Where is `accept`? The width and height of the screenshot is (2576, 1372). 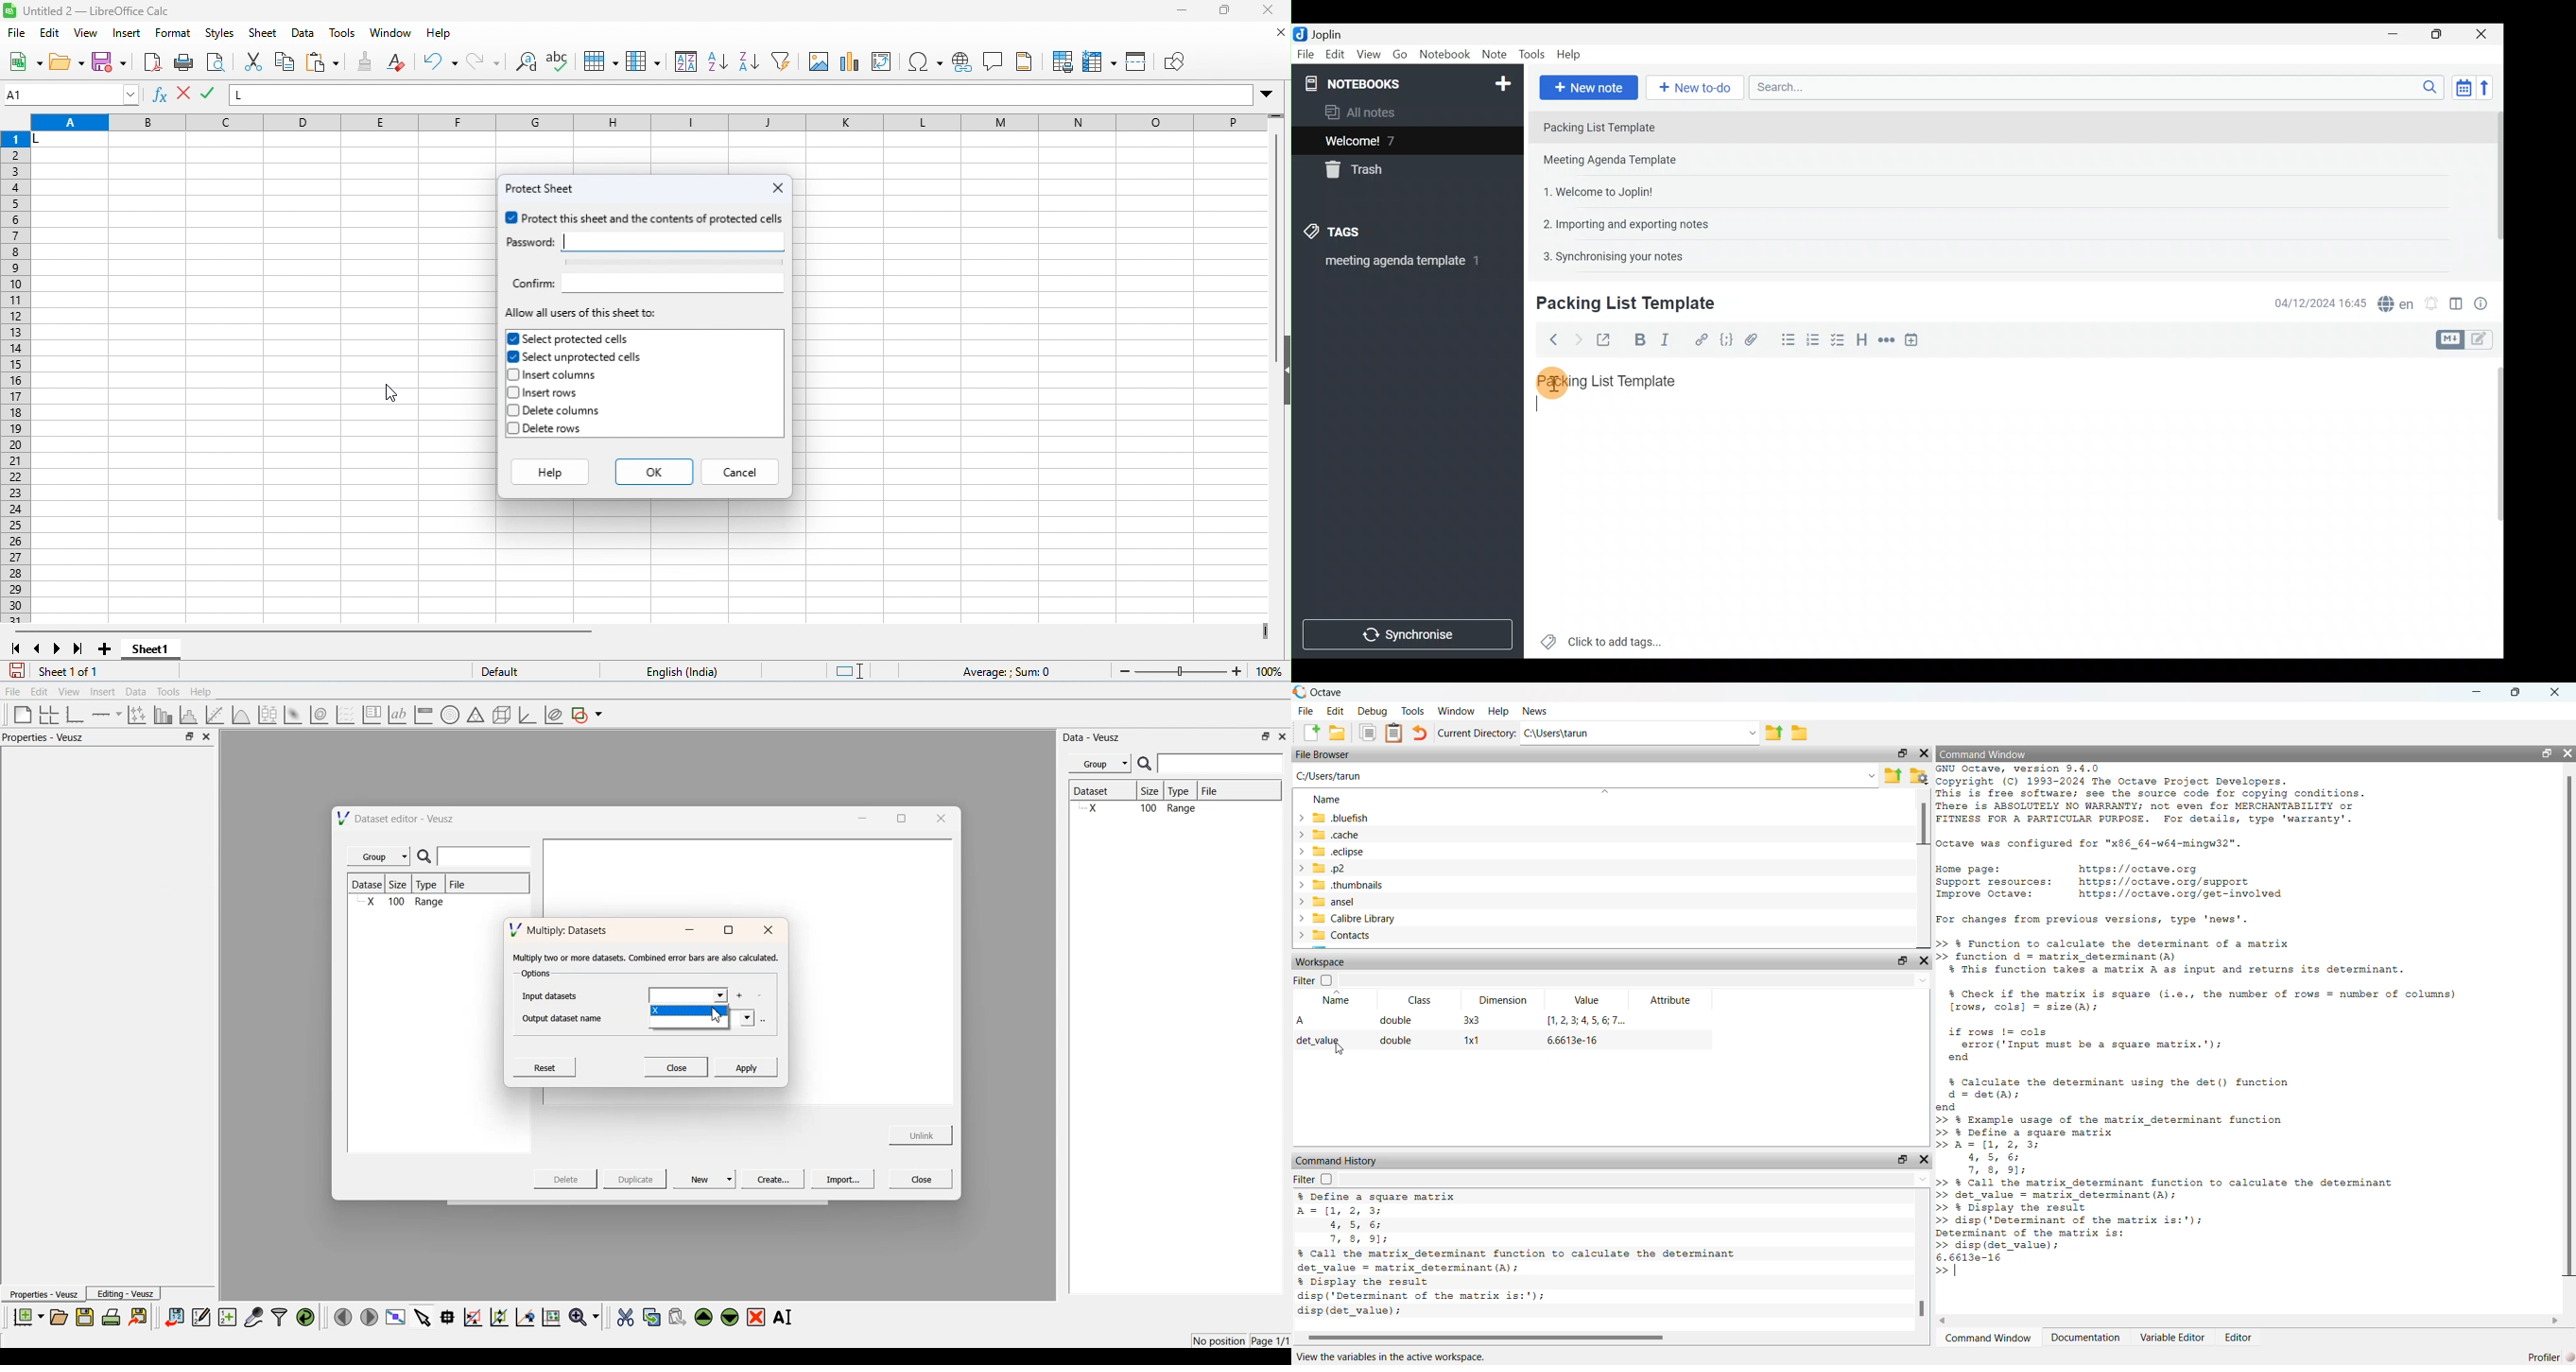
accept is located at coordinates (185, 95).